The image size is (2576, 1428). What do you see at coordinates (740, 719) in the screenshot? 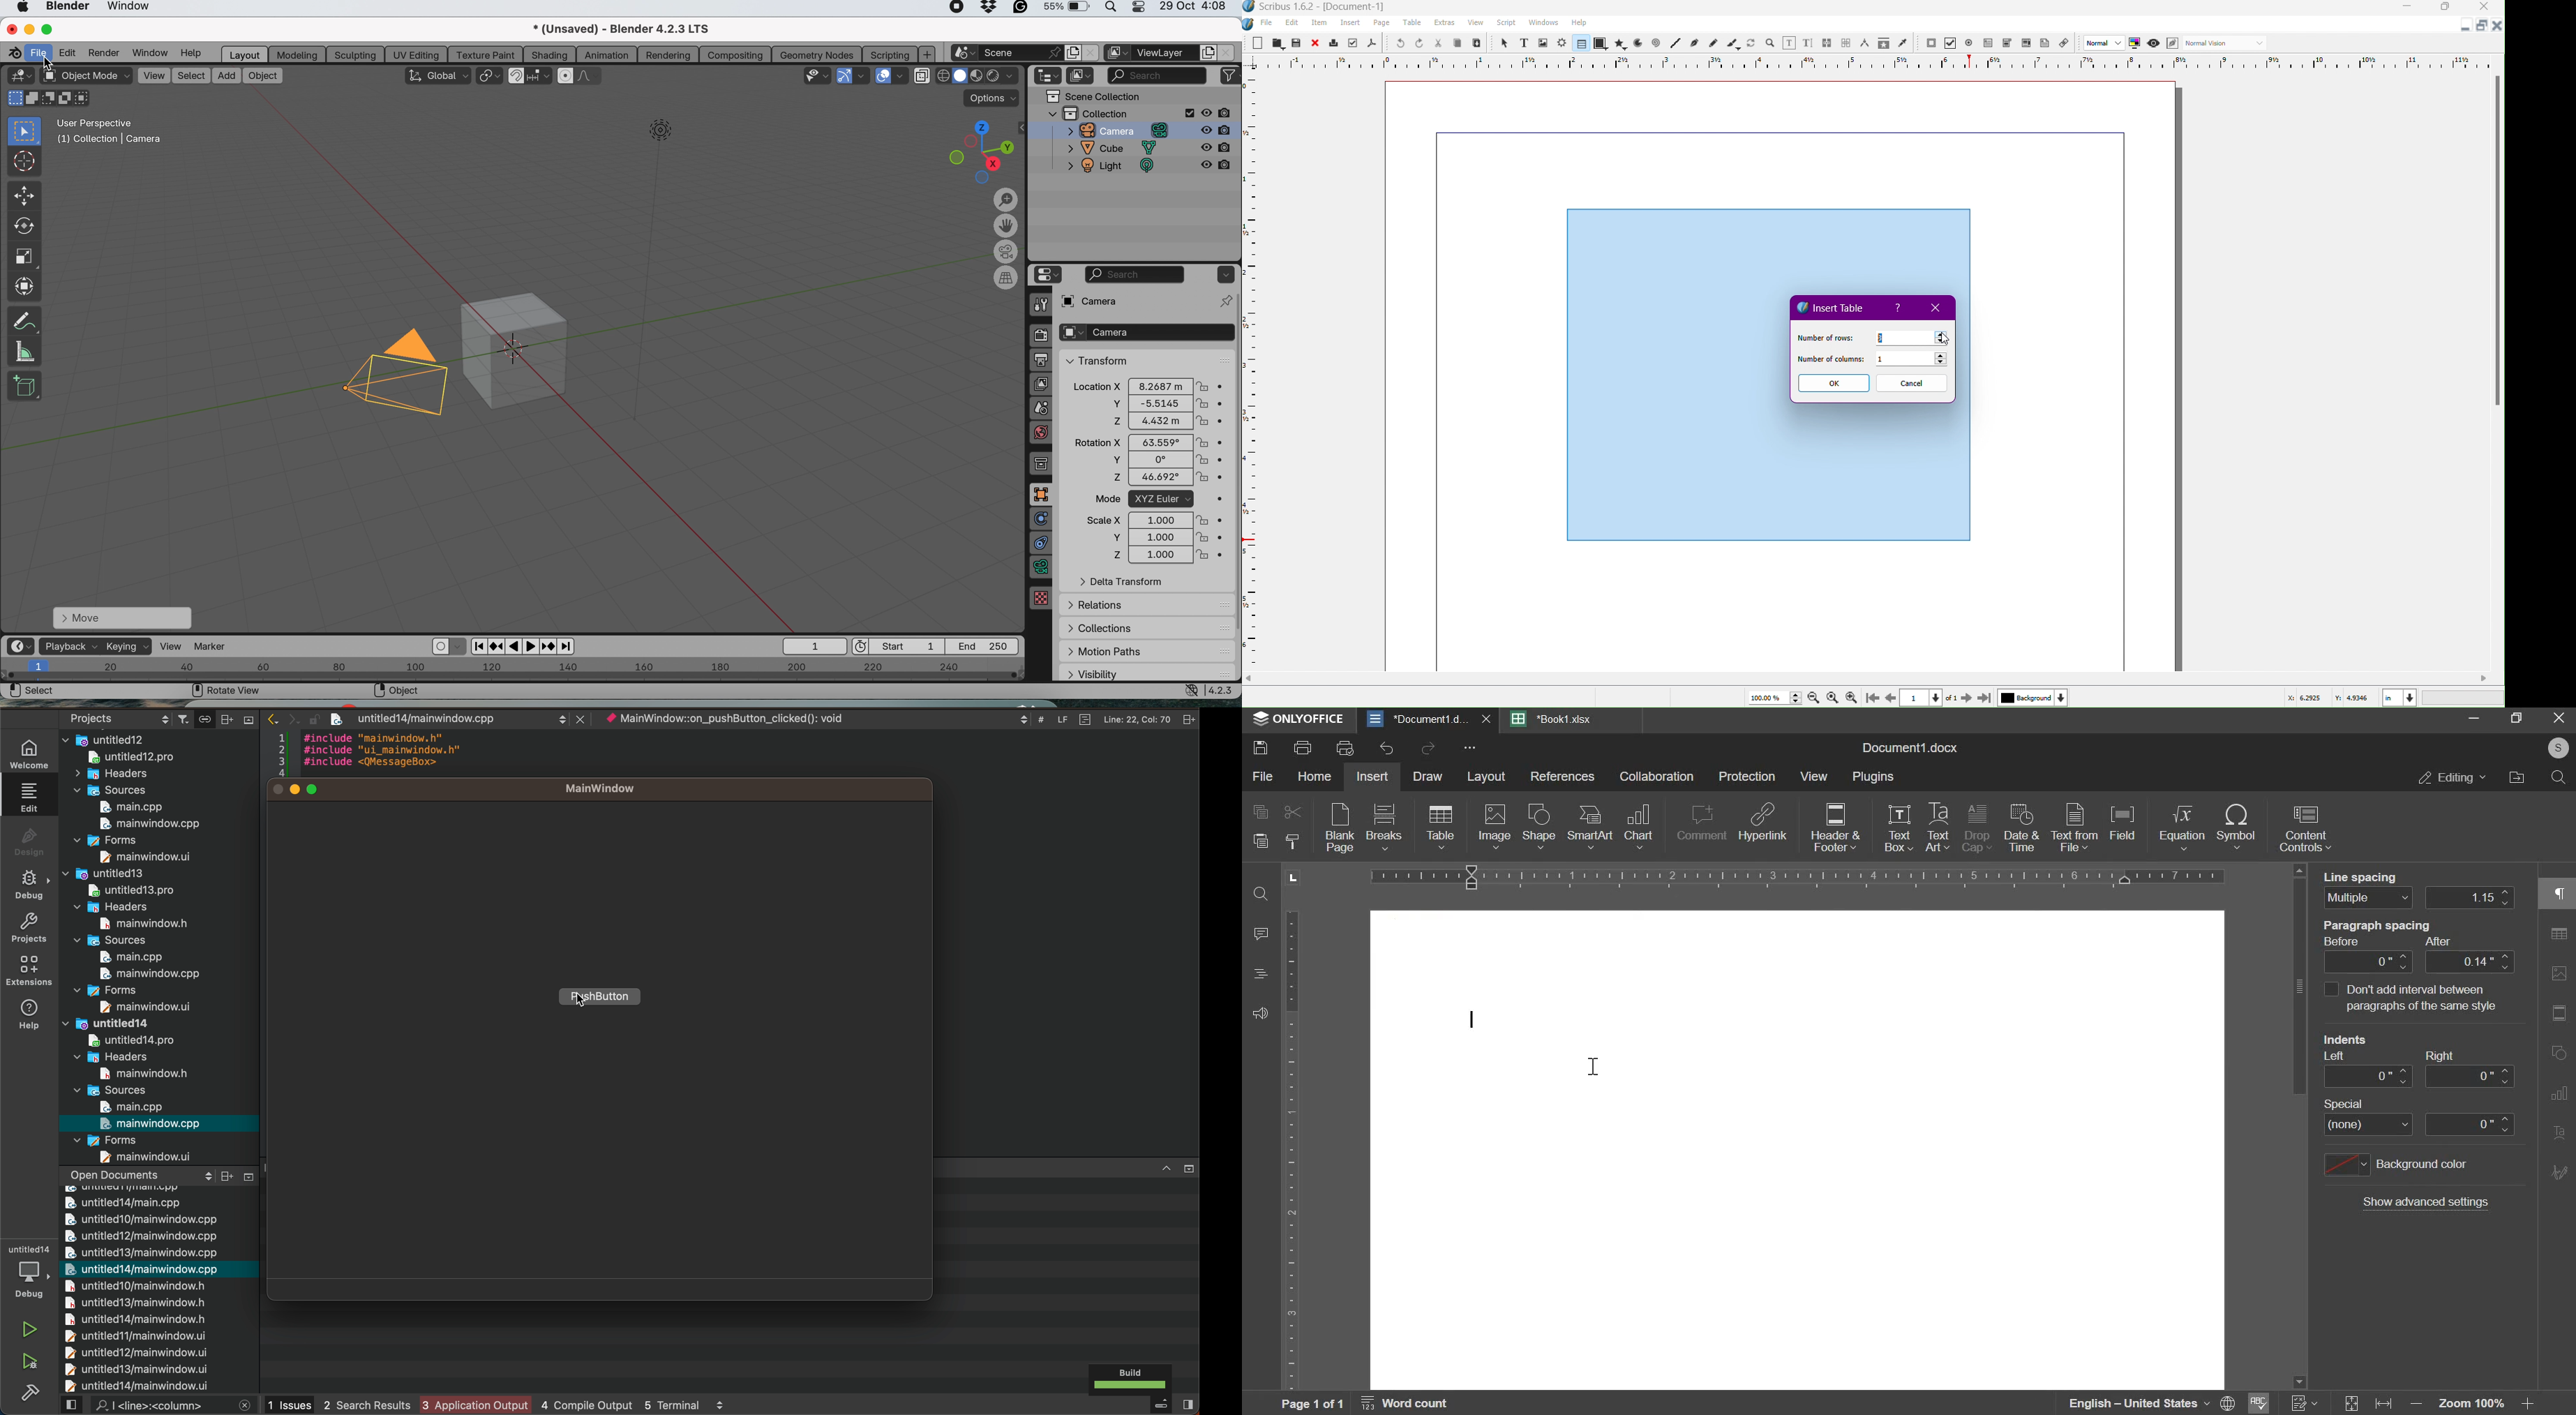
I see `object` at bounding box center [740, 719].